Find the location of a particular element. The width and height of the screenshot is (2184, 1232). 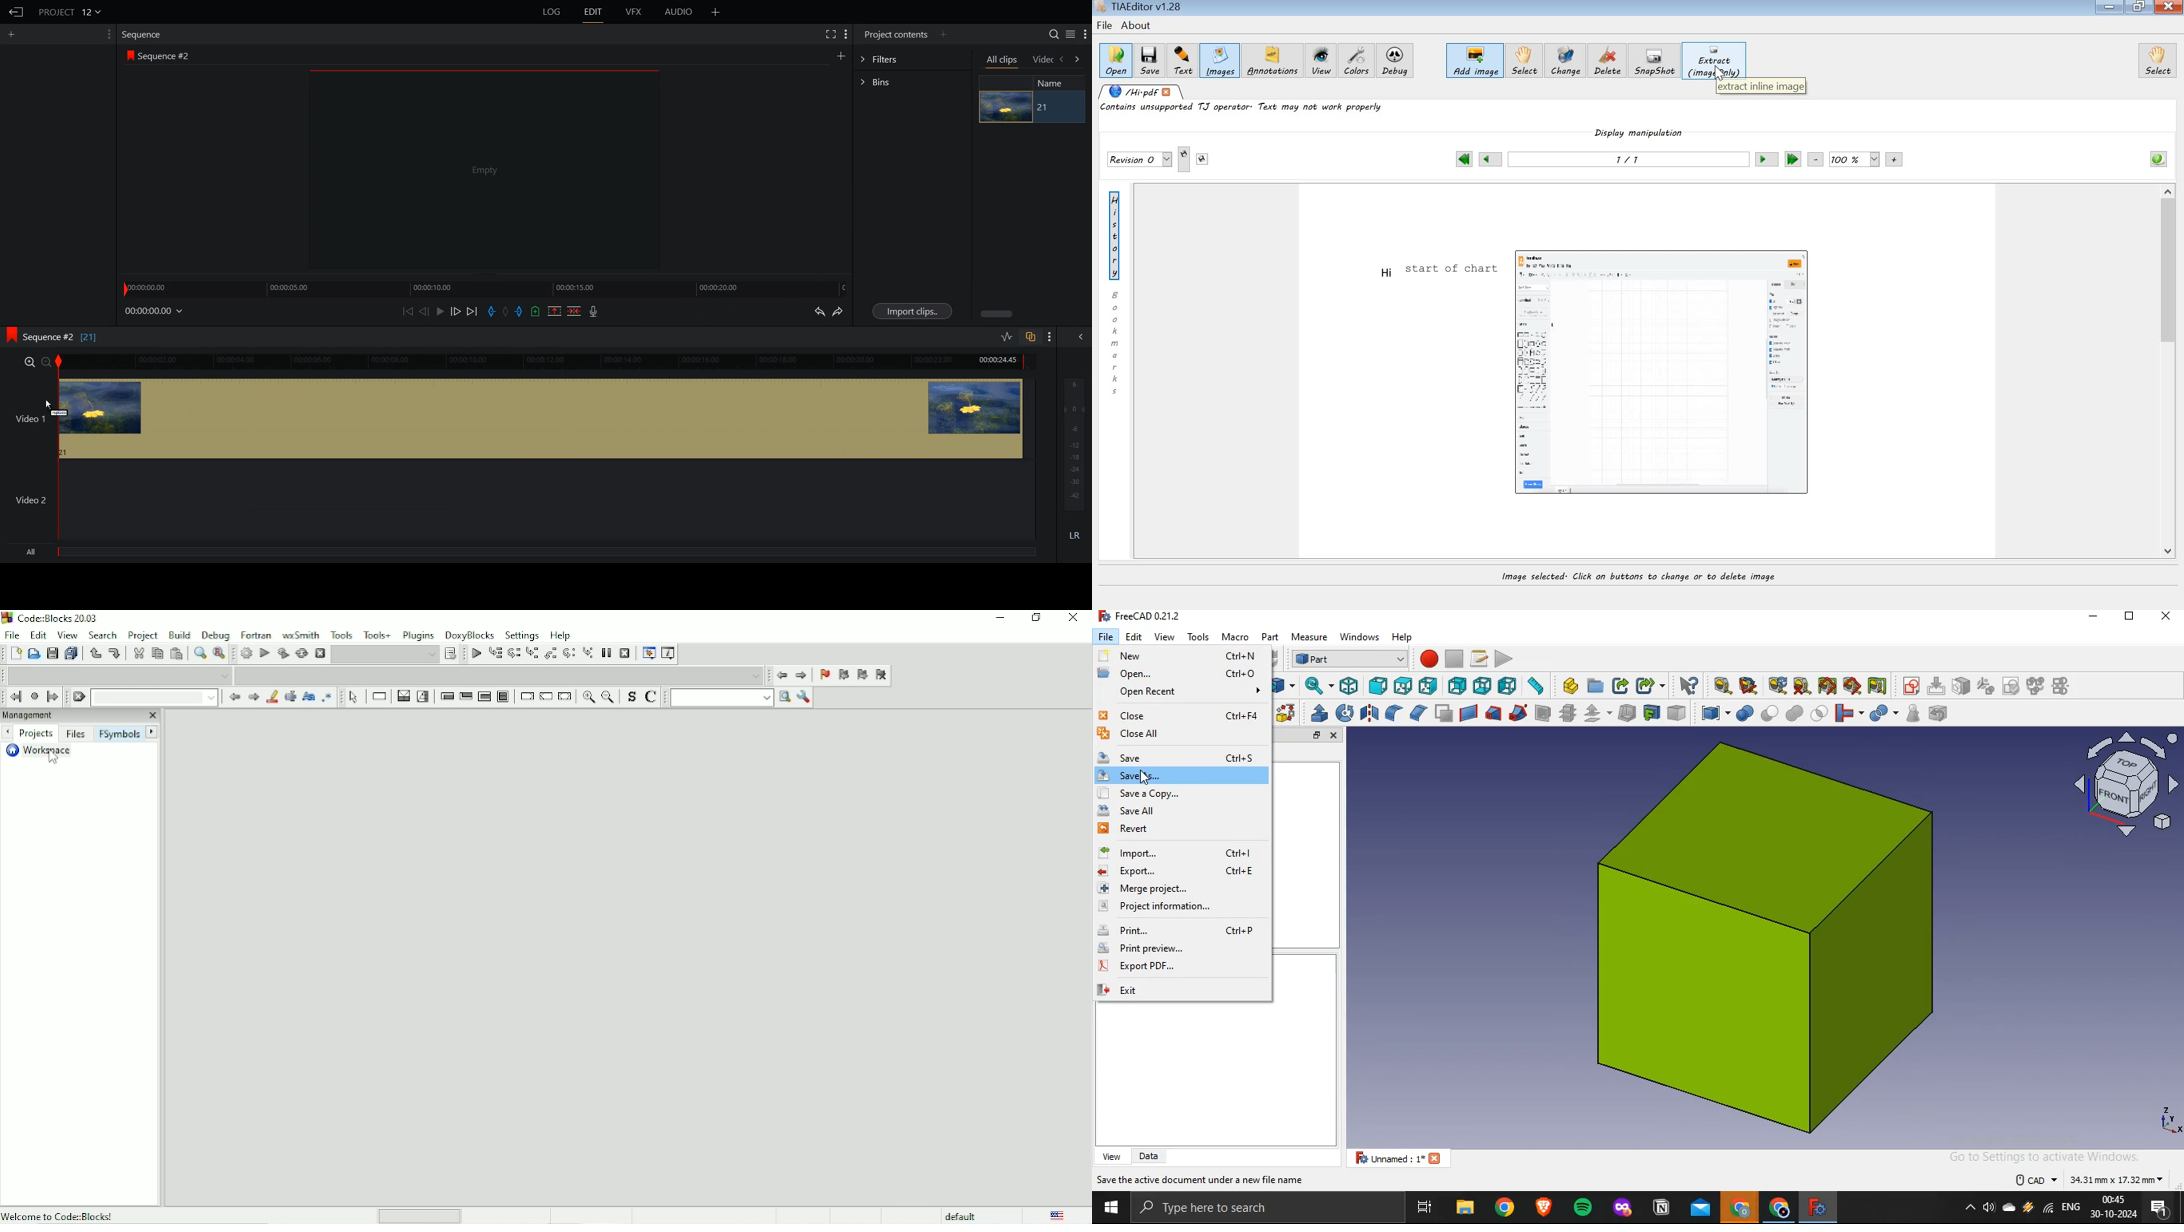

Jump back is located at coordinates (780, 675).